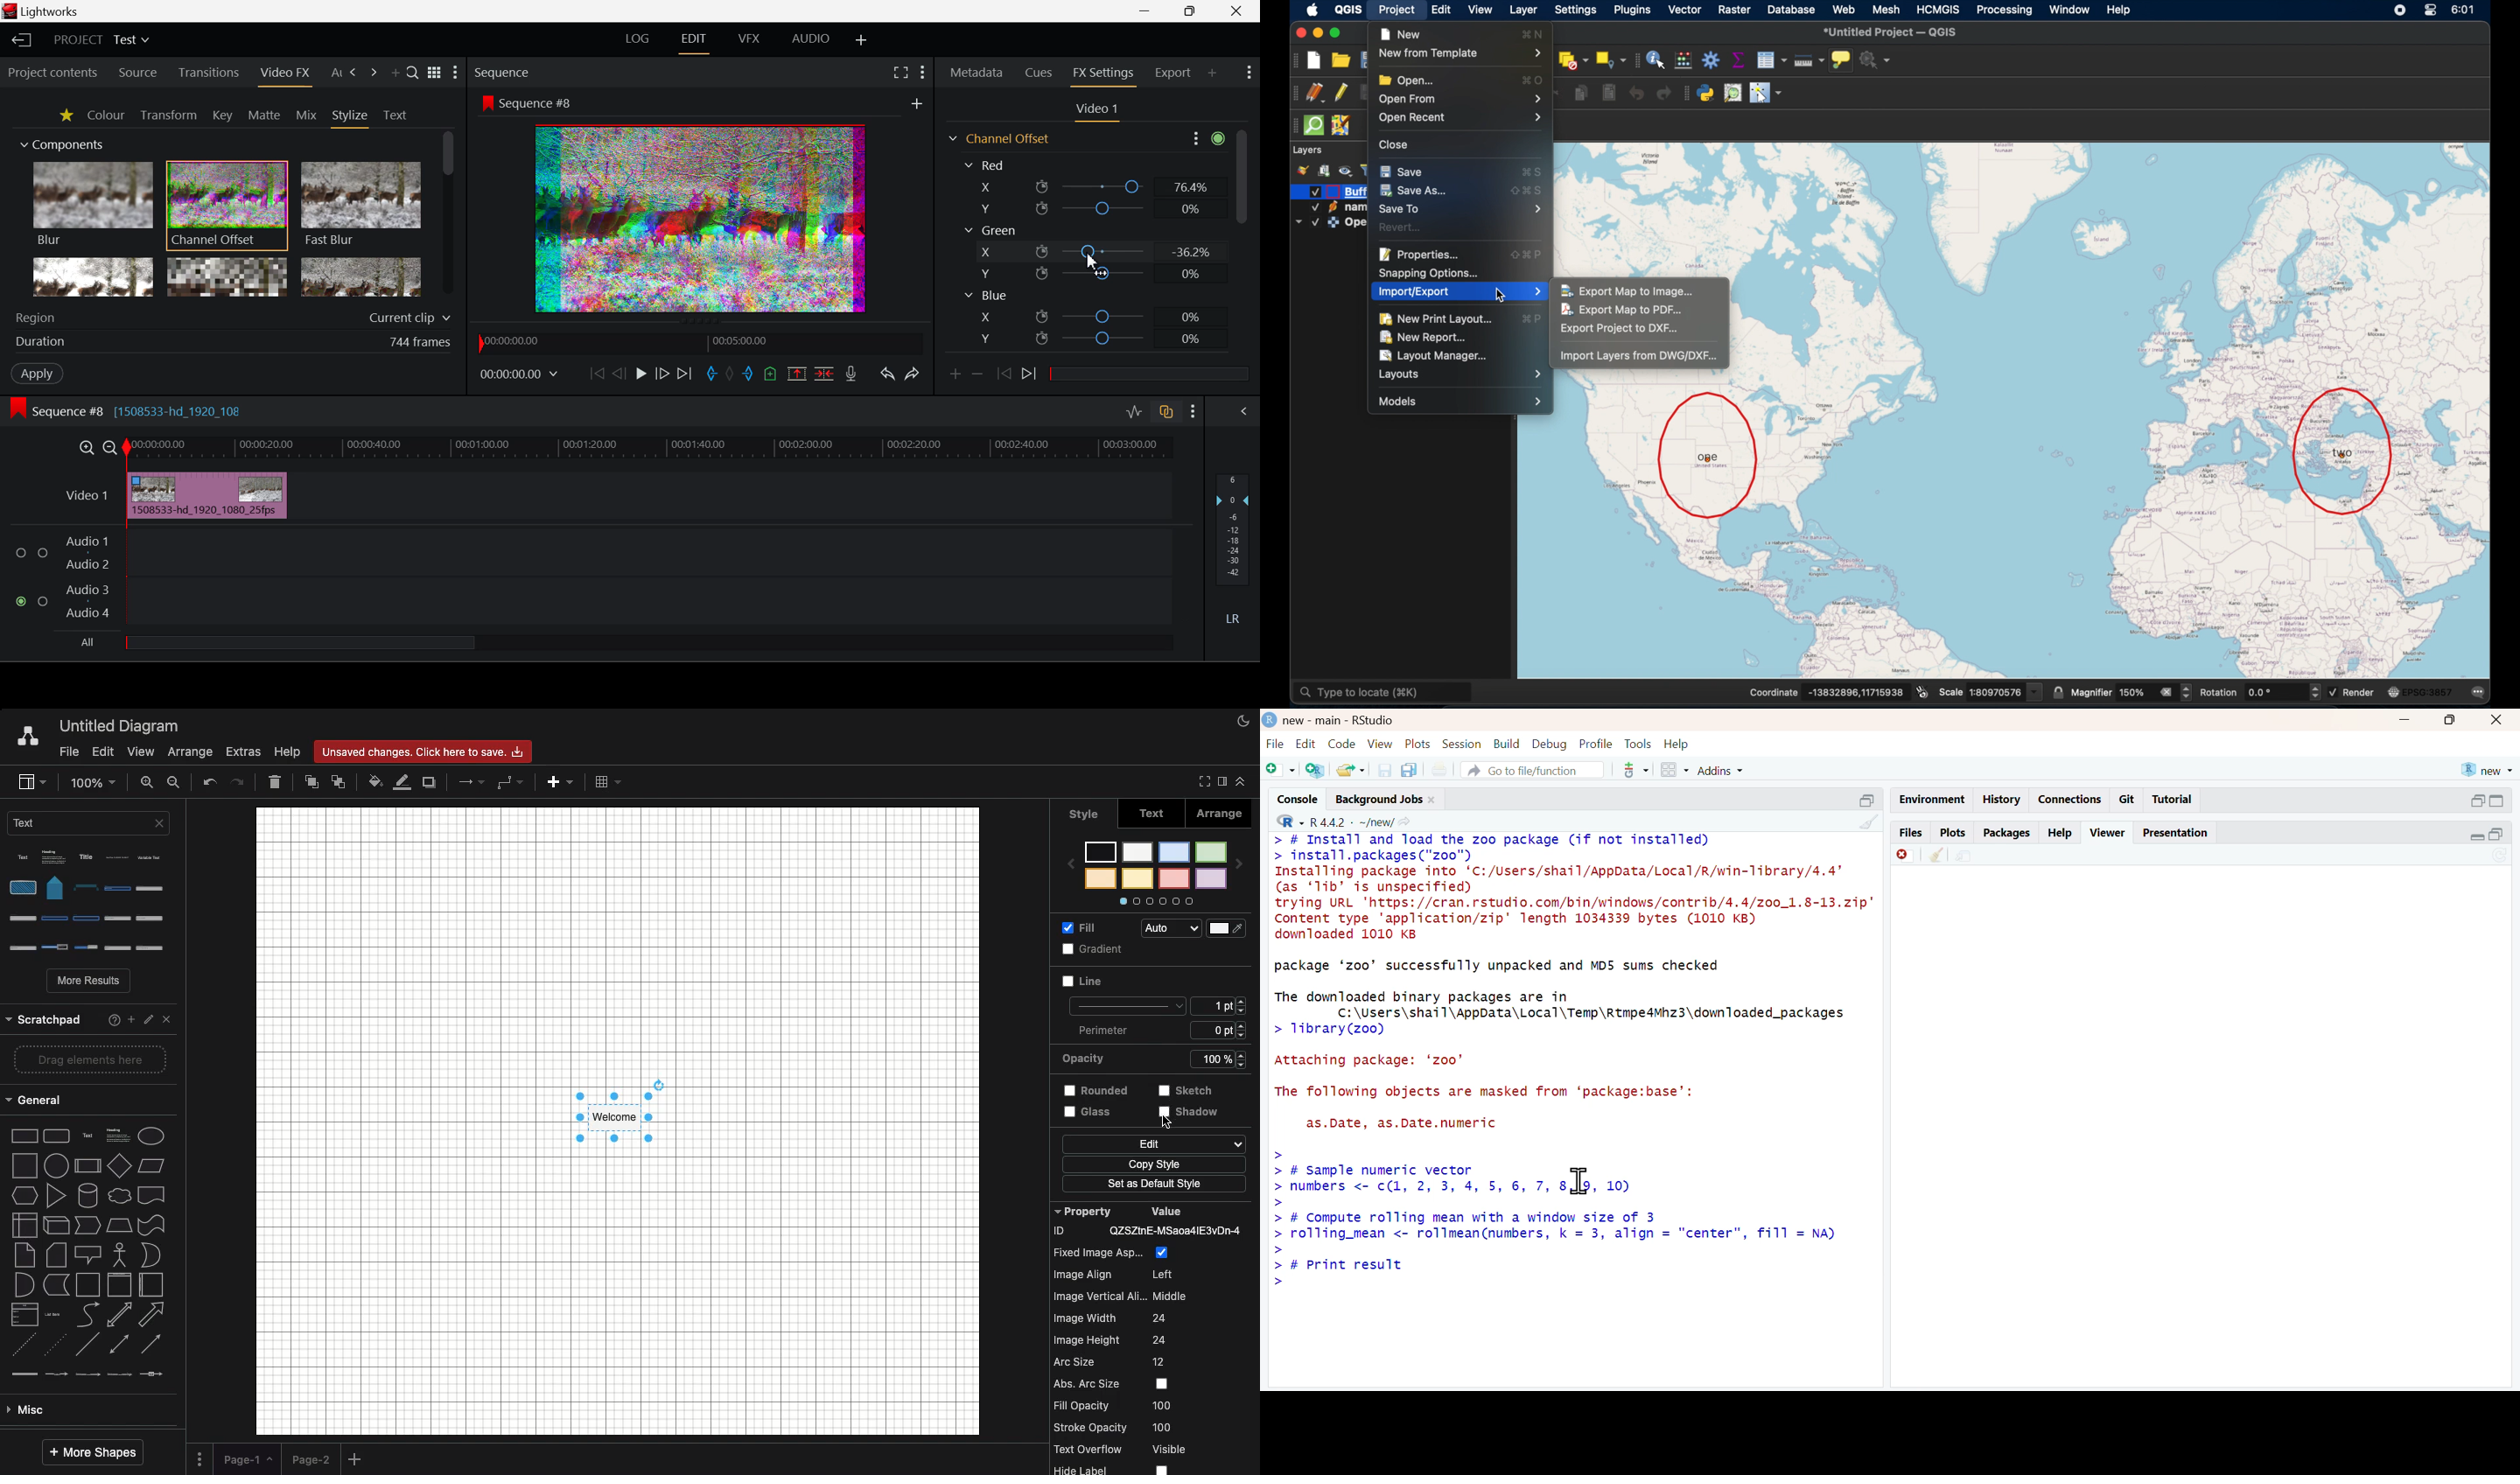 Image resolution: width=2520 pixels, height=1484 pixels. Describe the element at coordinates (2128, 799) in the screenshot. I see `git` at that location.